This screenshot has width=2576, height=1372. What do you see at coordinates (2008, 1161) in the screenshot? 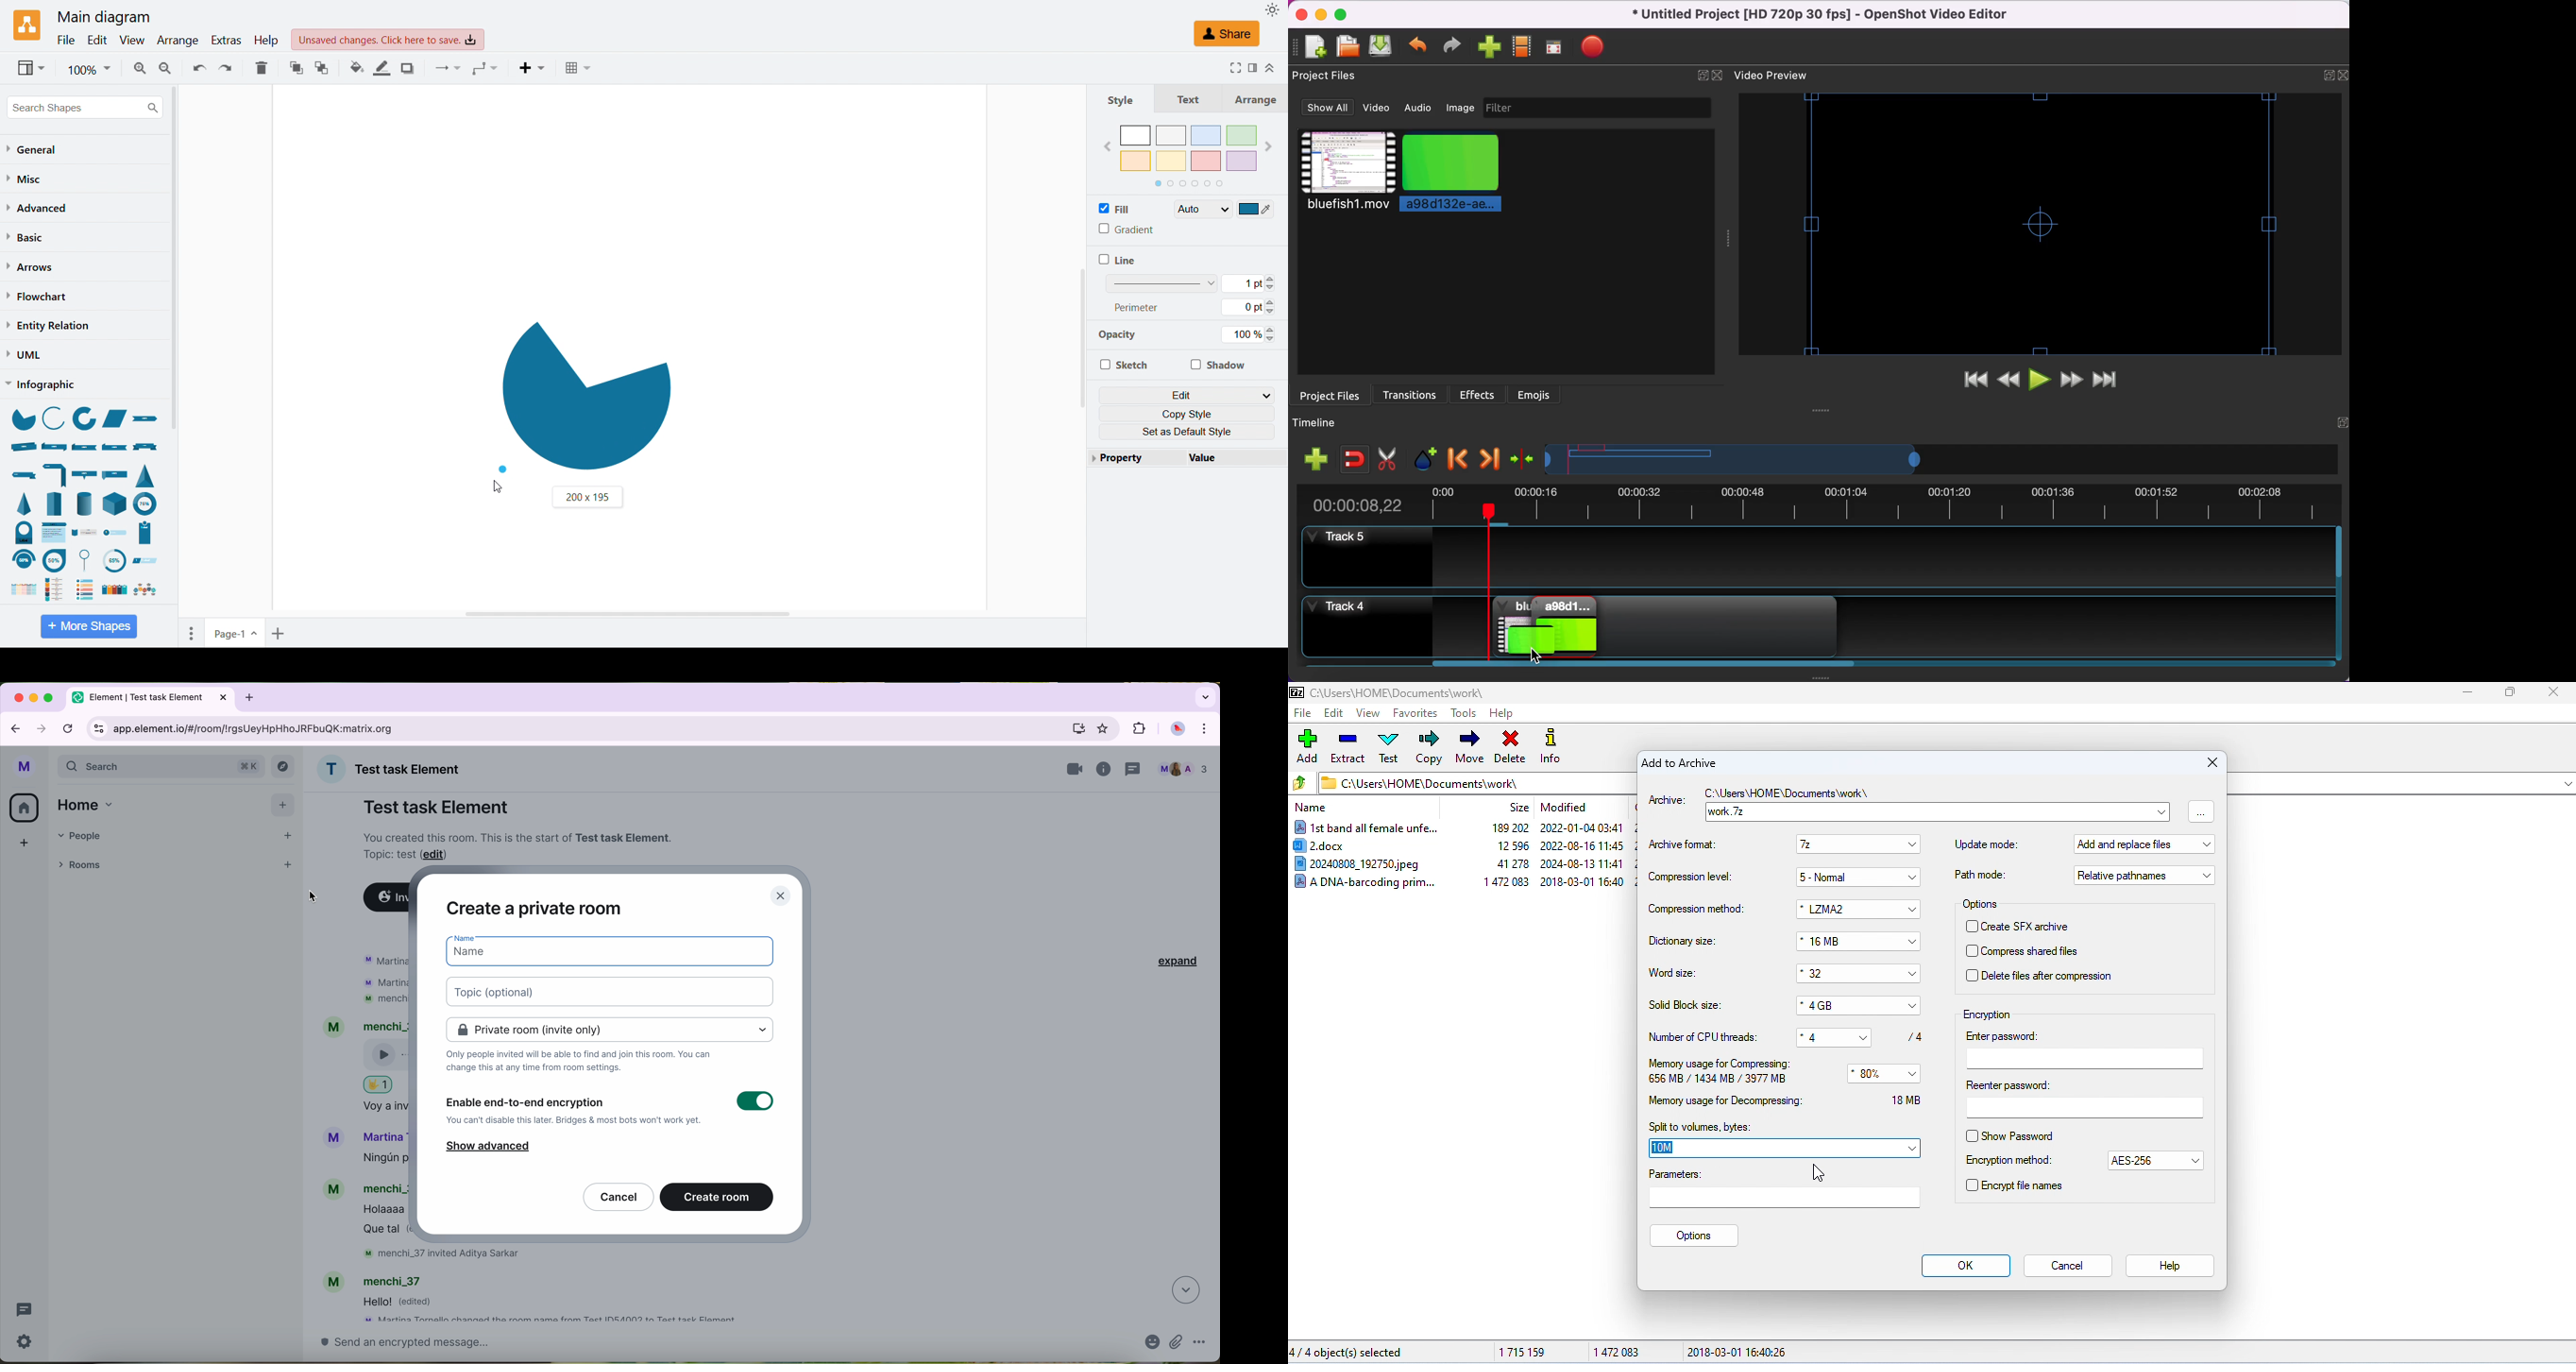
I see `encryption method` at bounding box center [2008, 1161].